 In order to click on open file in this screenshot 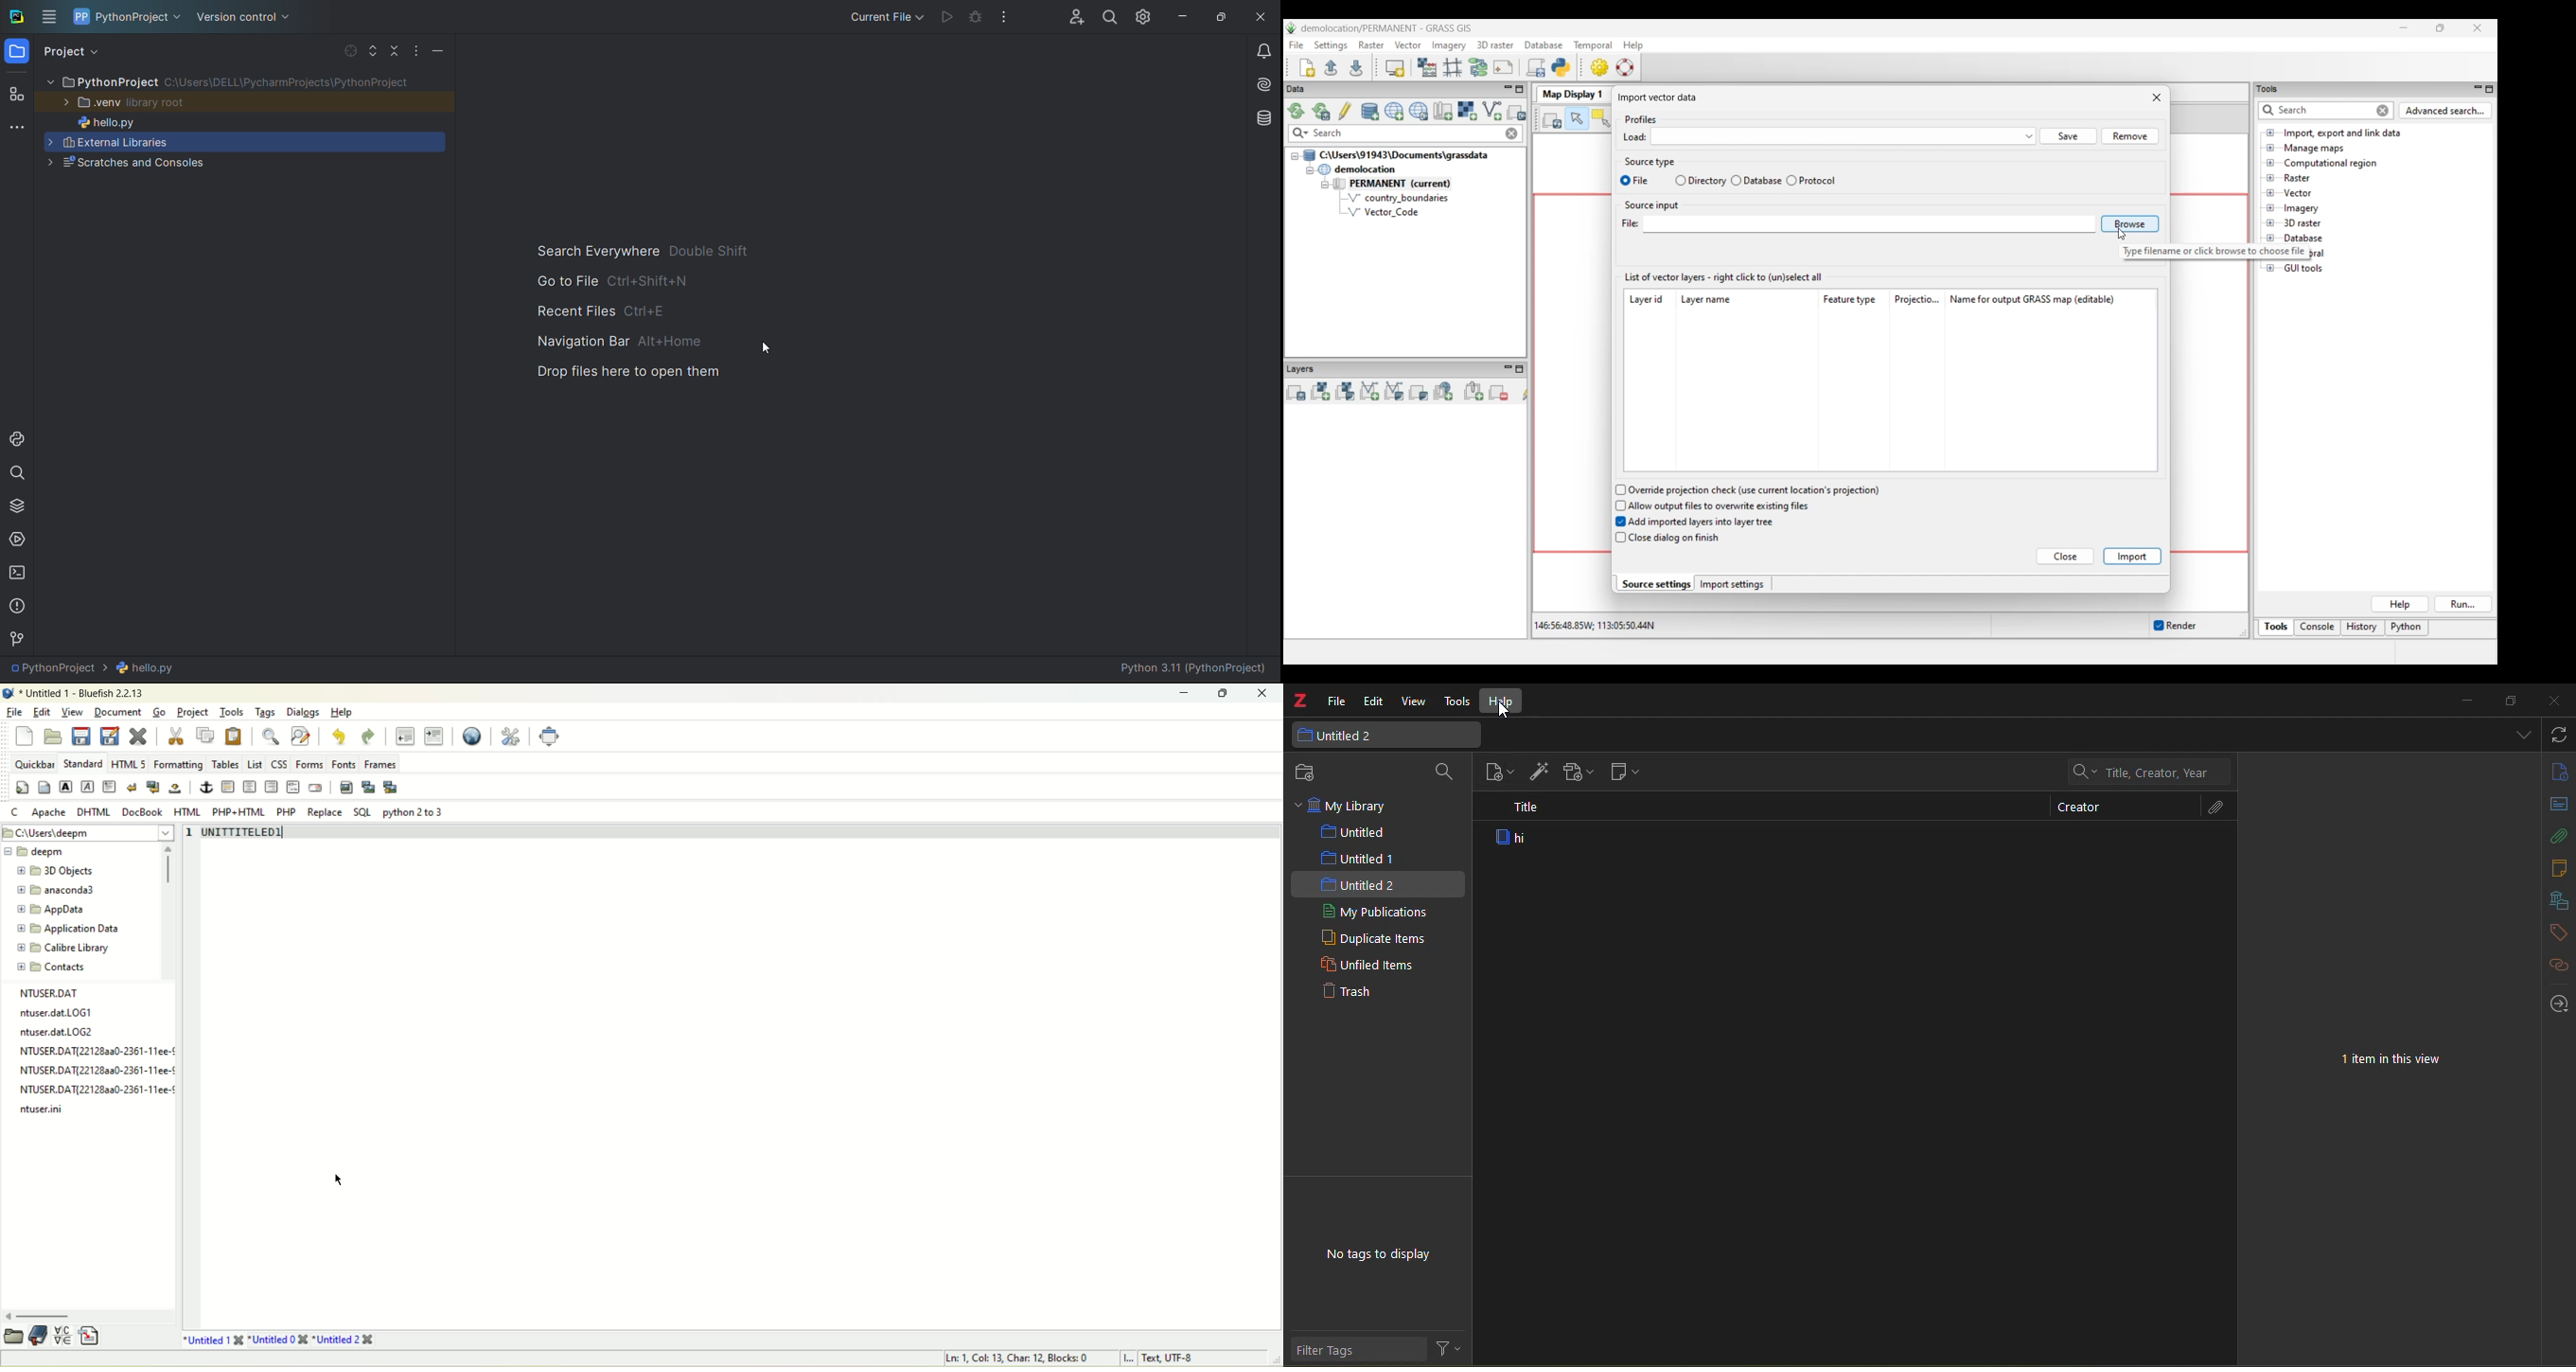, I will do `click(52, 736)`.